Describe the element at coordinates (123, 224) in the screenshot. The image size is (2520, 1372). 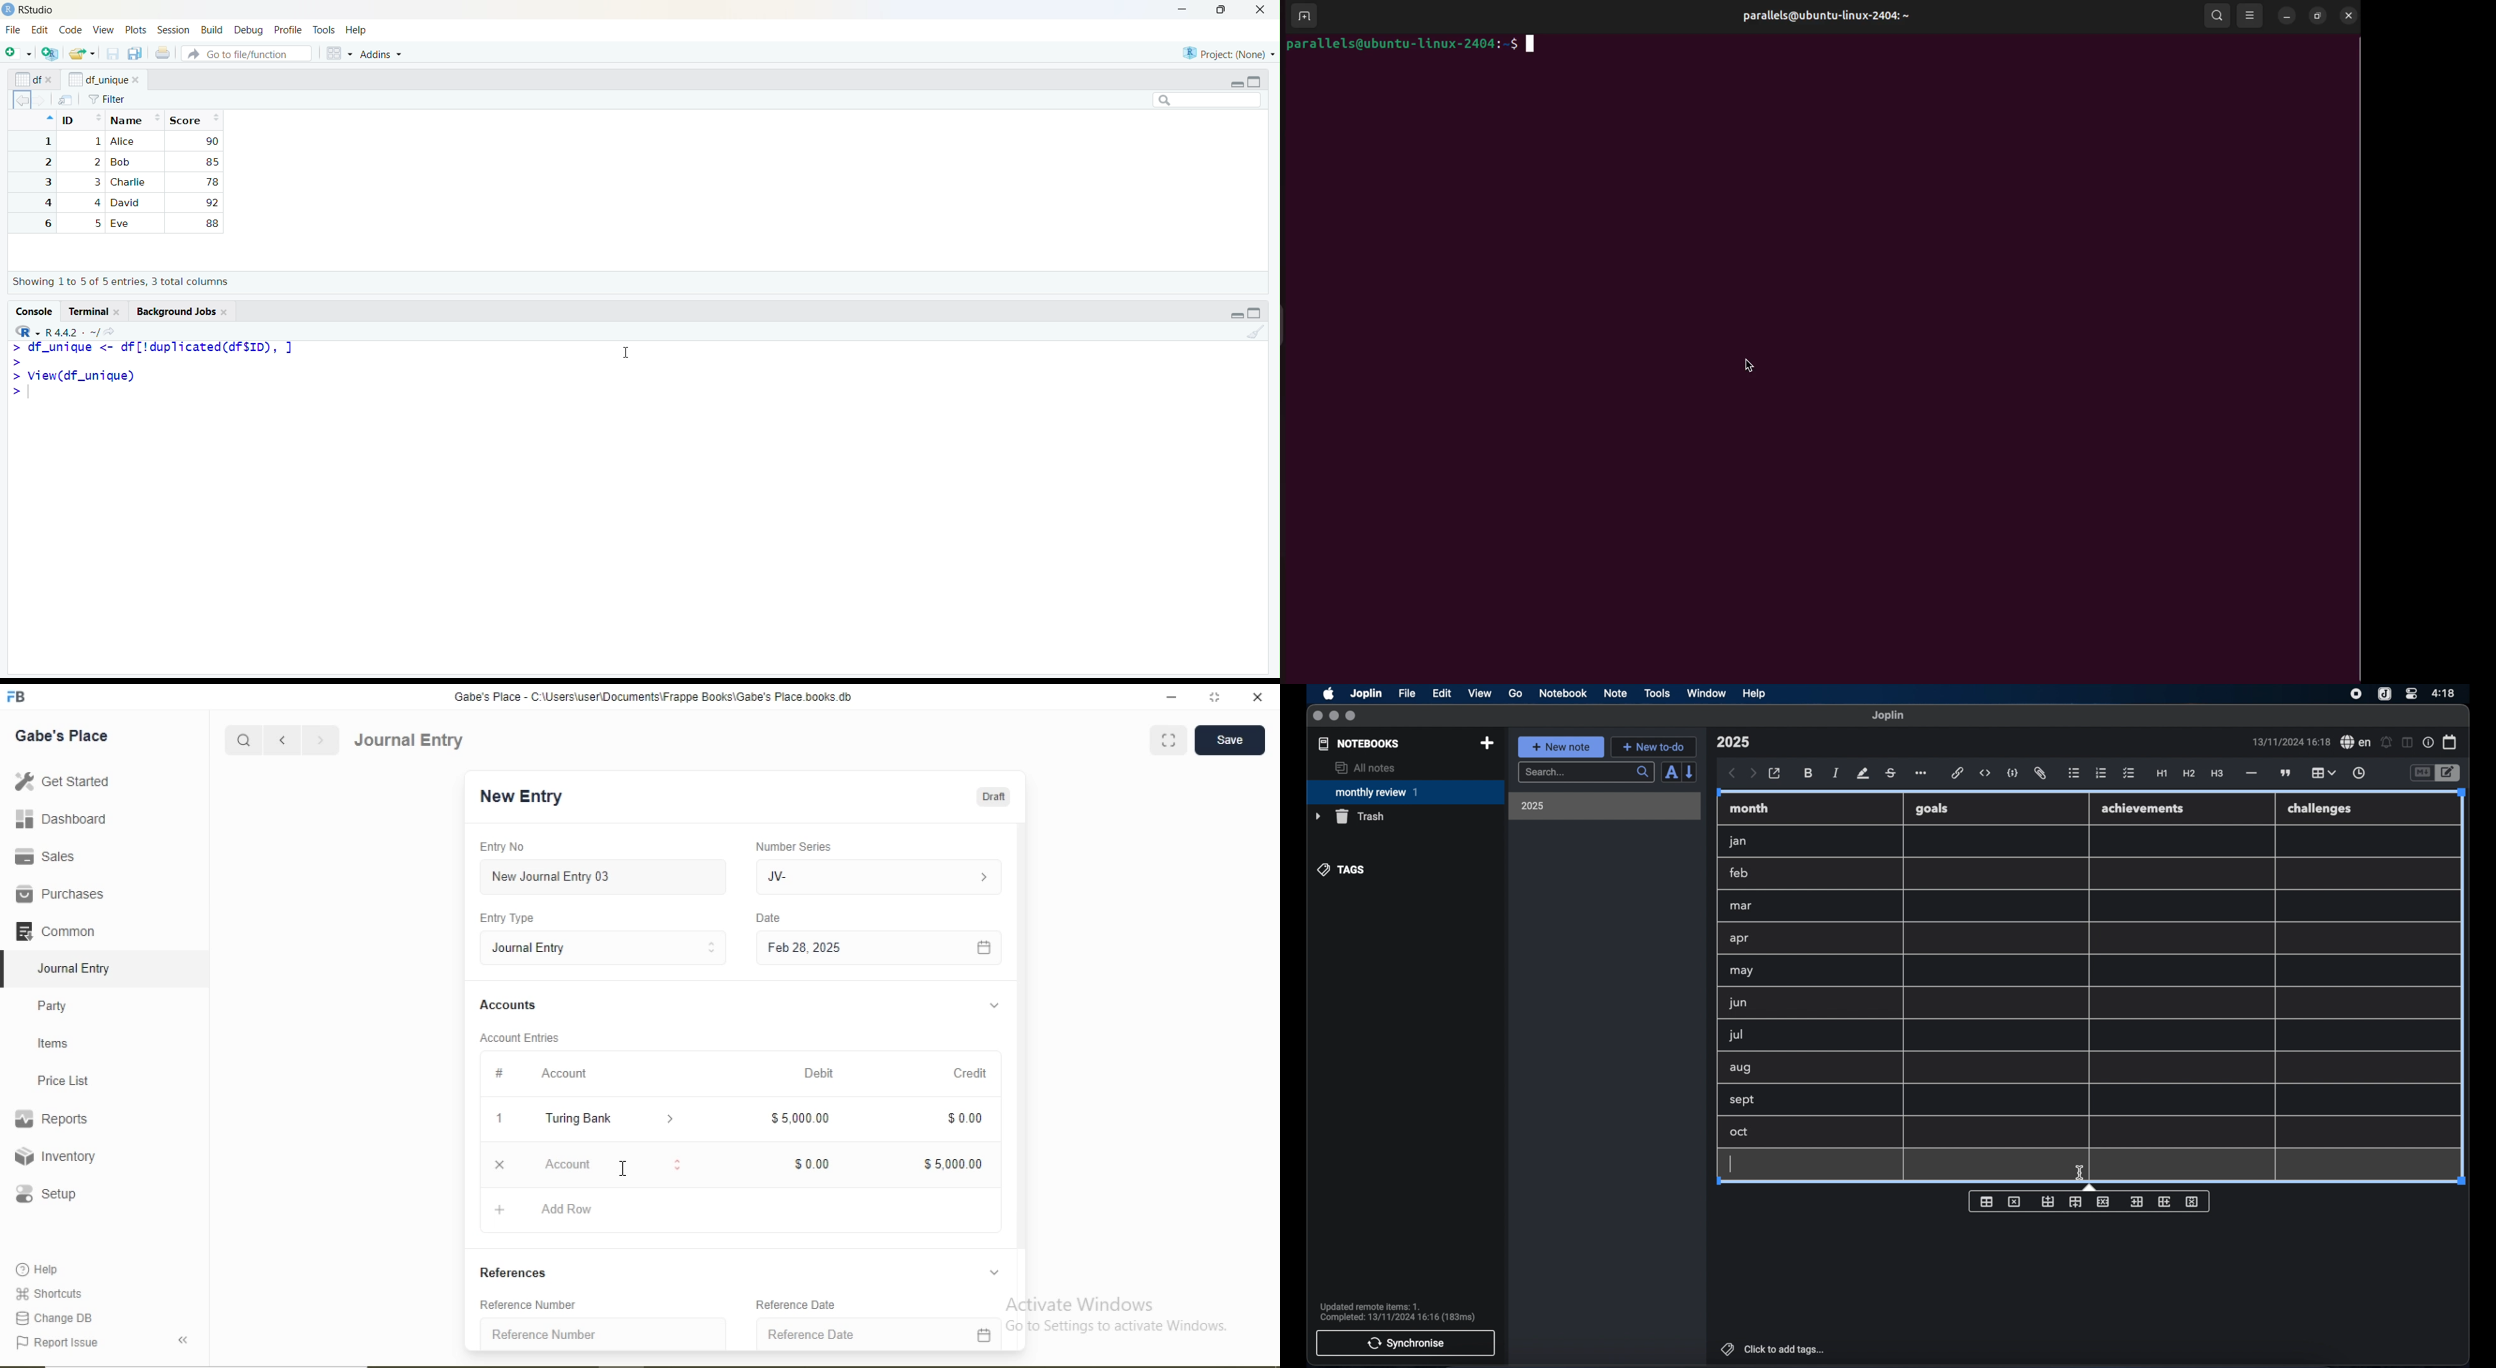
I see `Bob` at that location.